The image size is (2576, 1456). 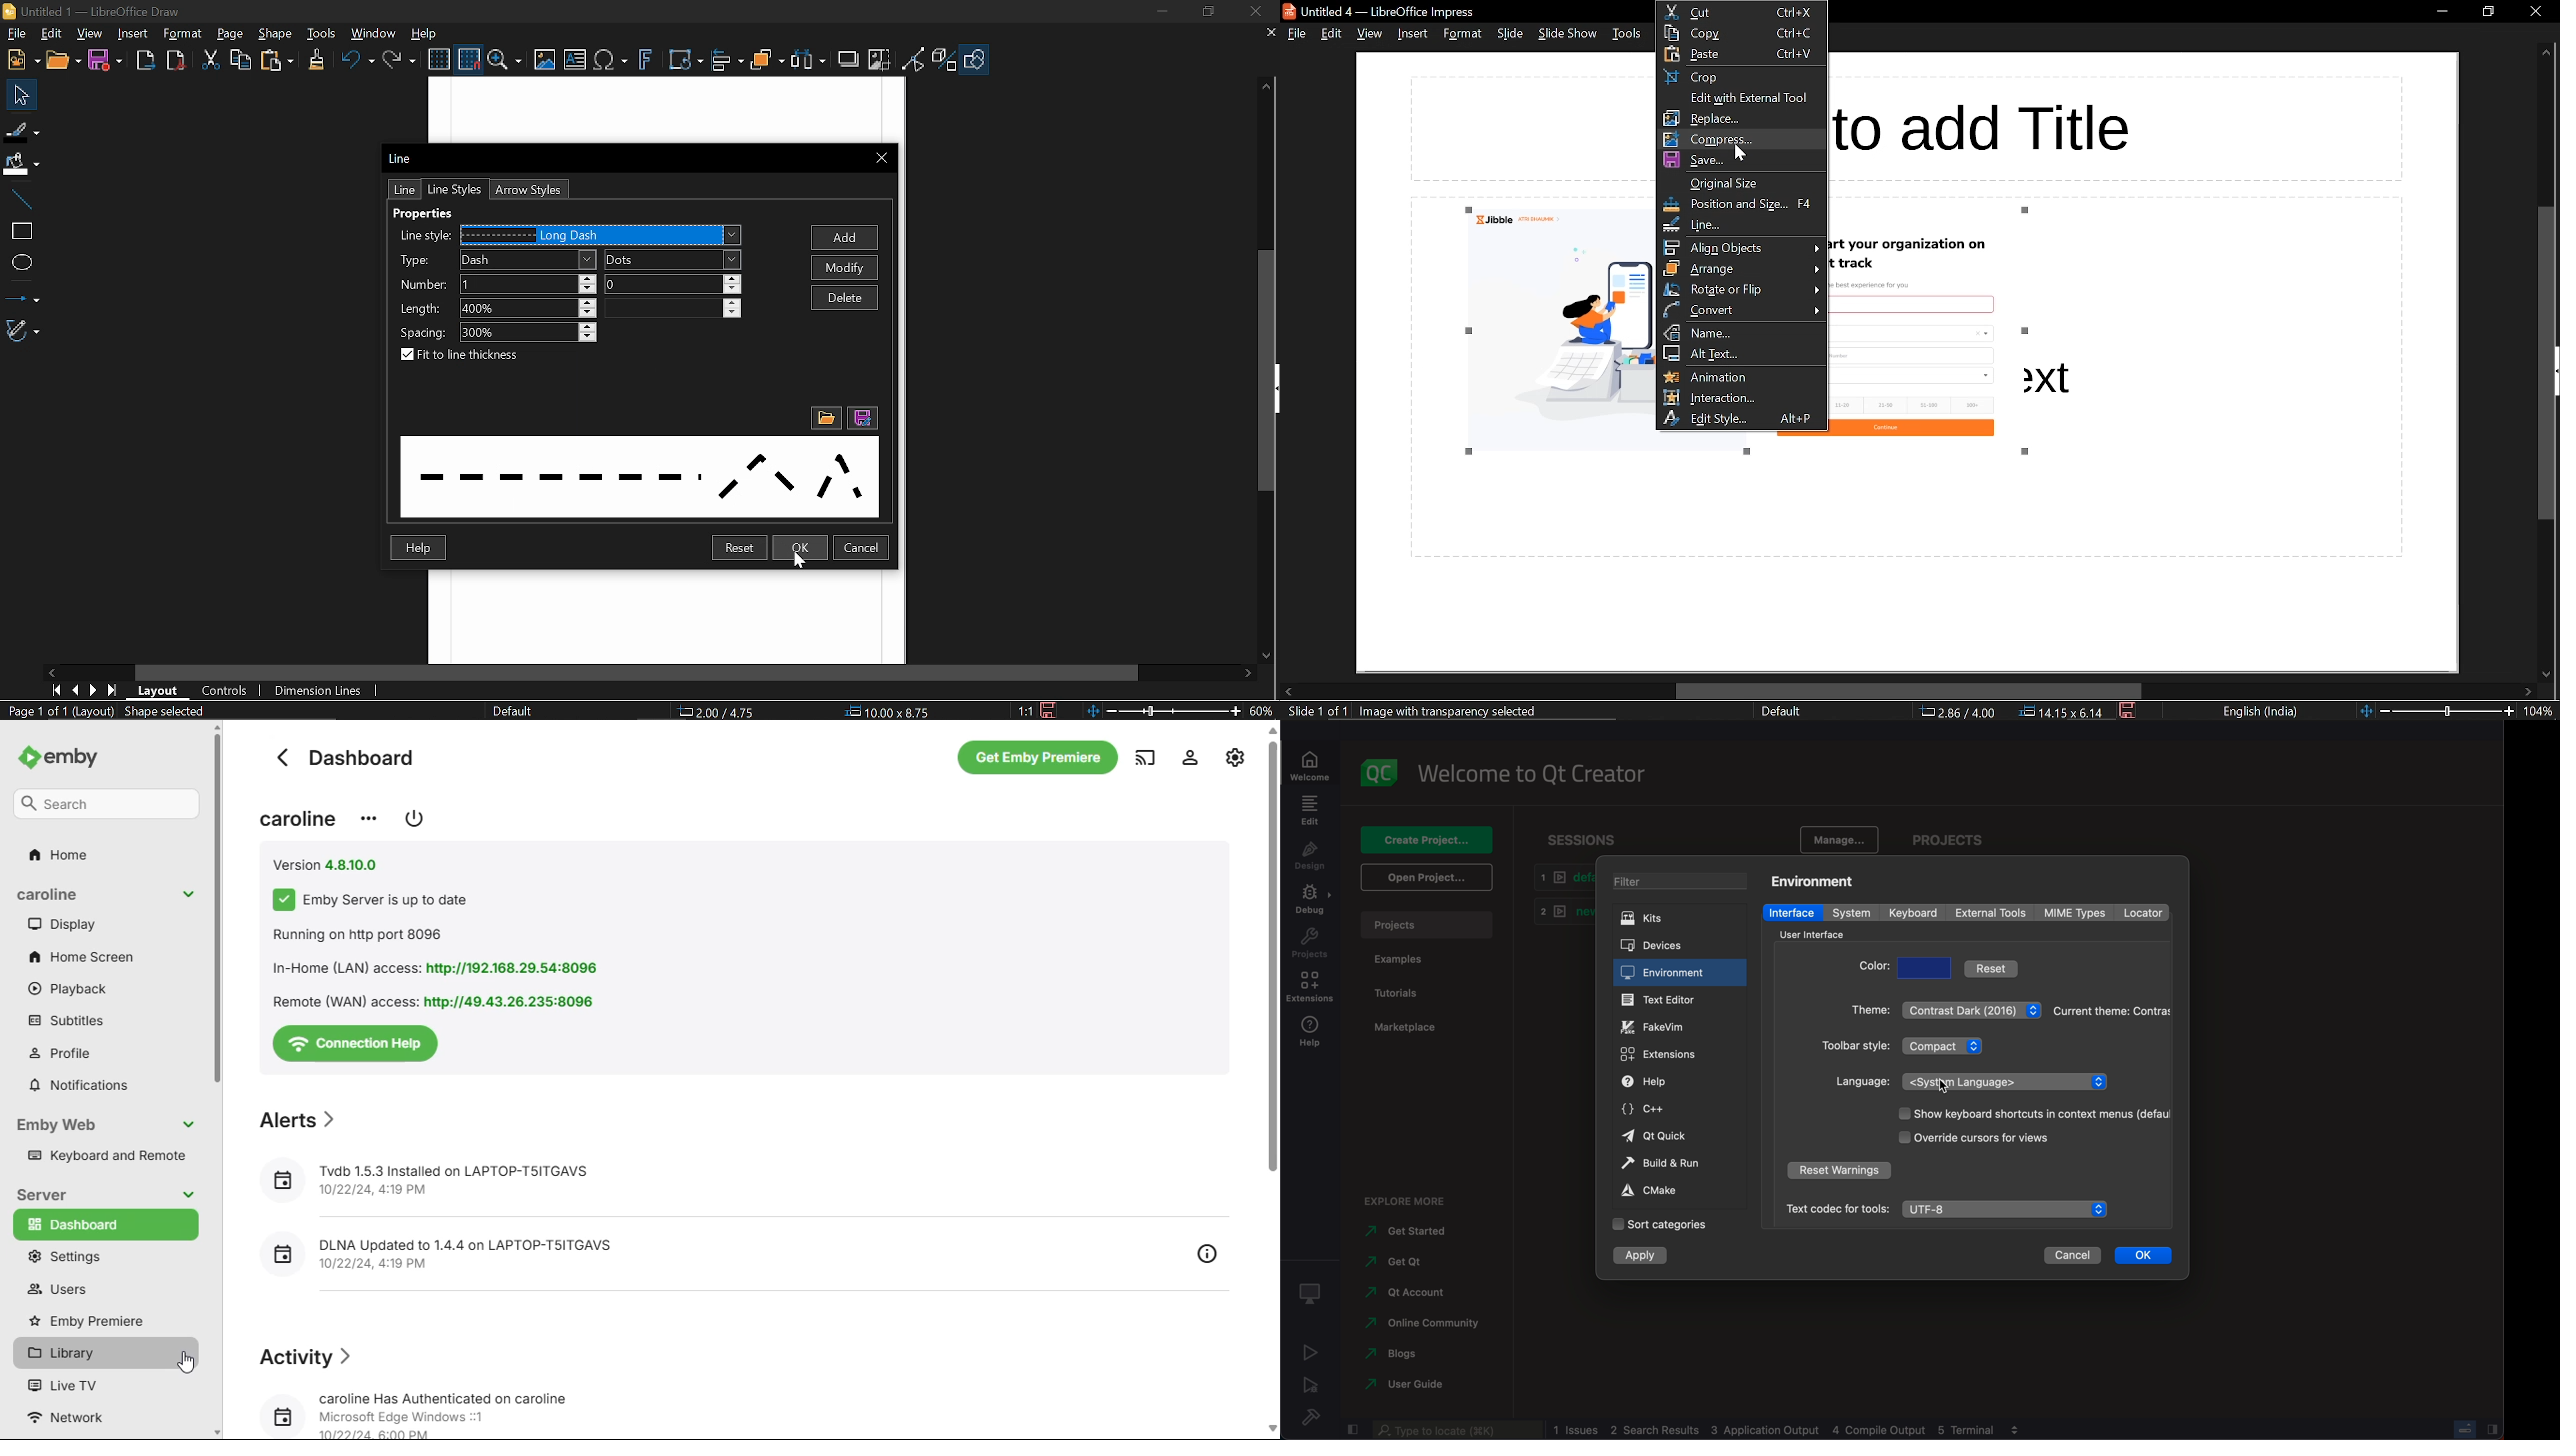 What do you see at coordinates (467, 58) in the screenshot?
I see `Snap to grid` at bounding box center [467, 58].